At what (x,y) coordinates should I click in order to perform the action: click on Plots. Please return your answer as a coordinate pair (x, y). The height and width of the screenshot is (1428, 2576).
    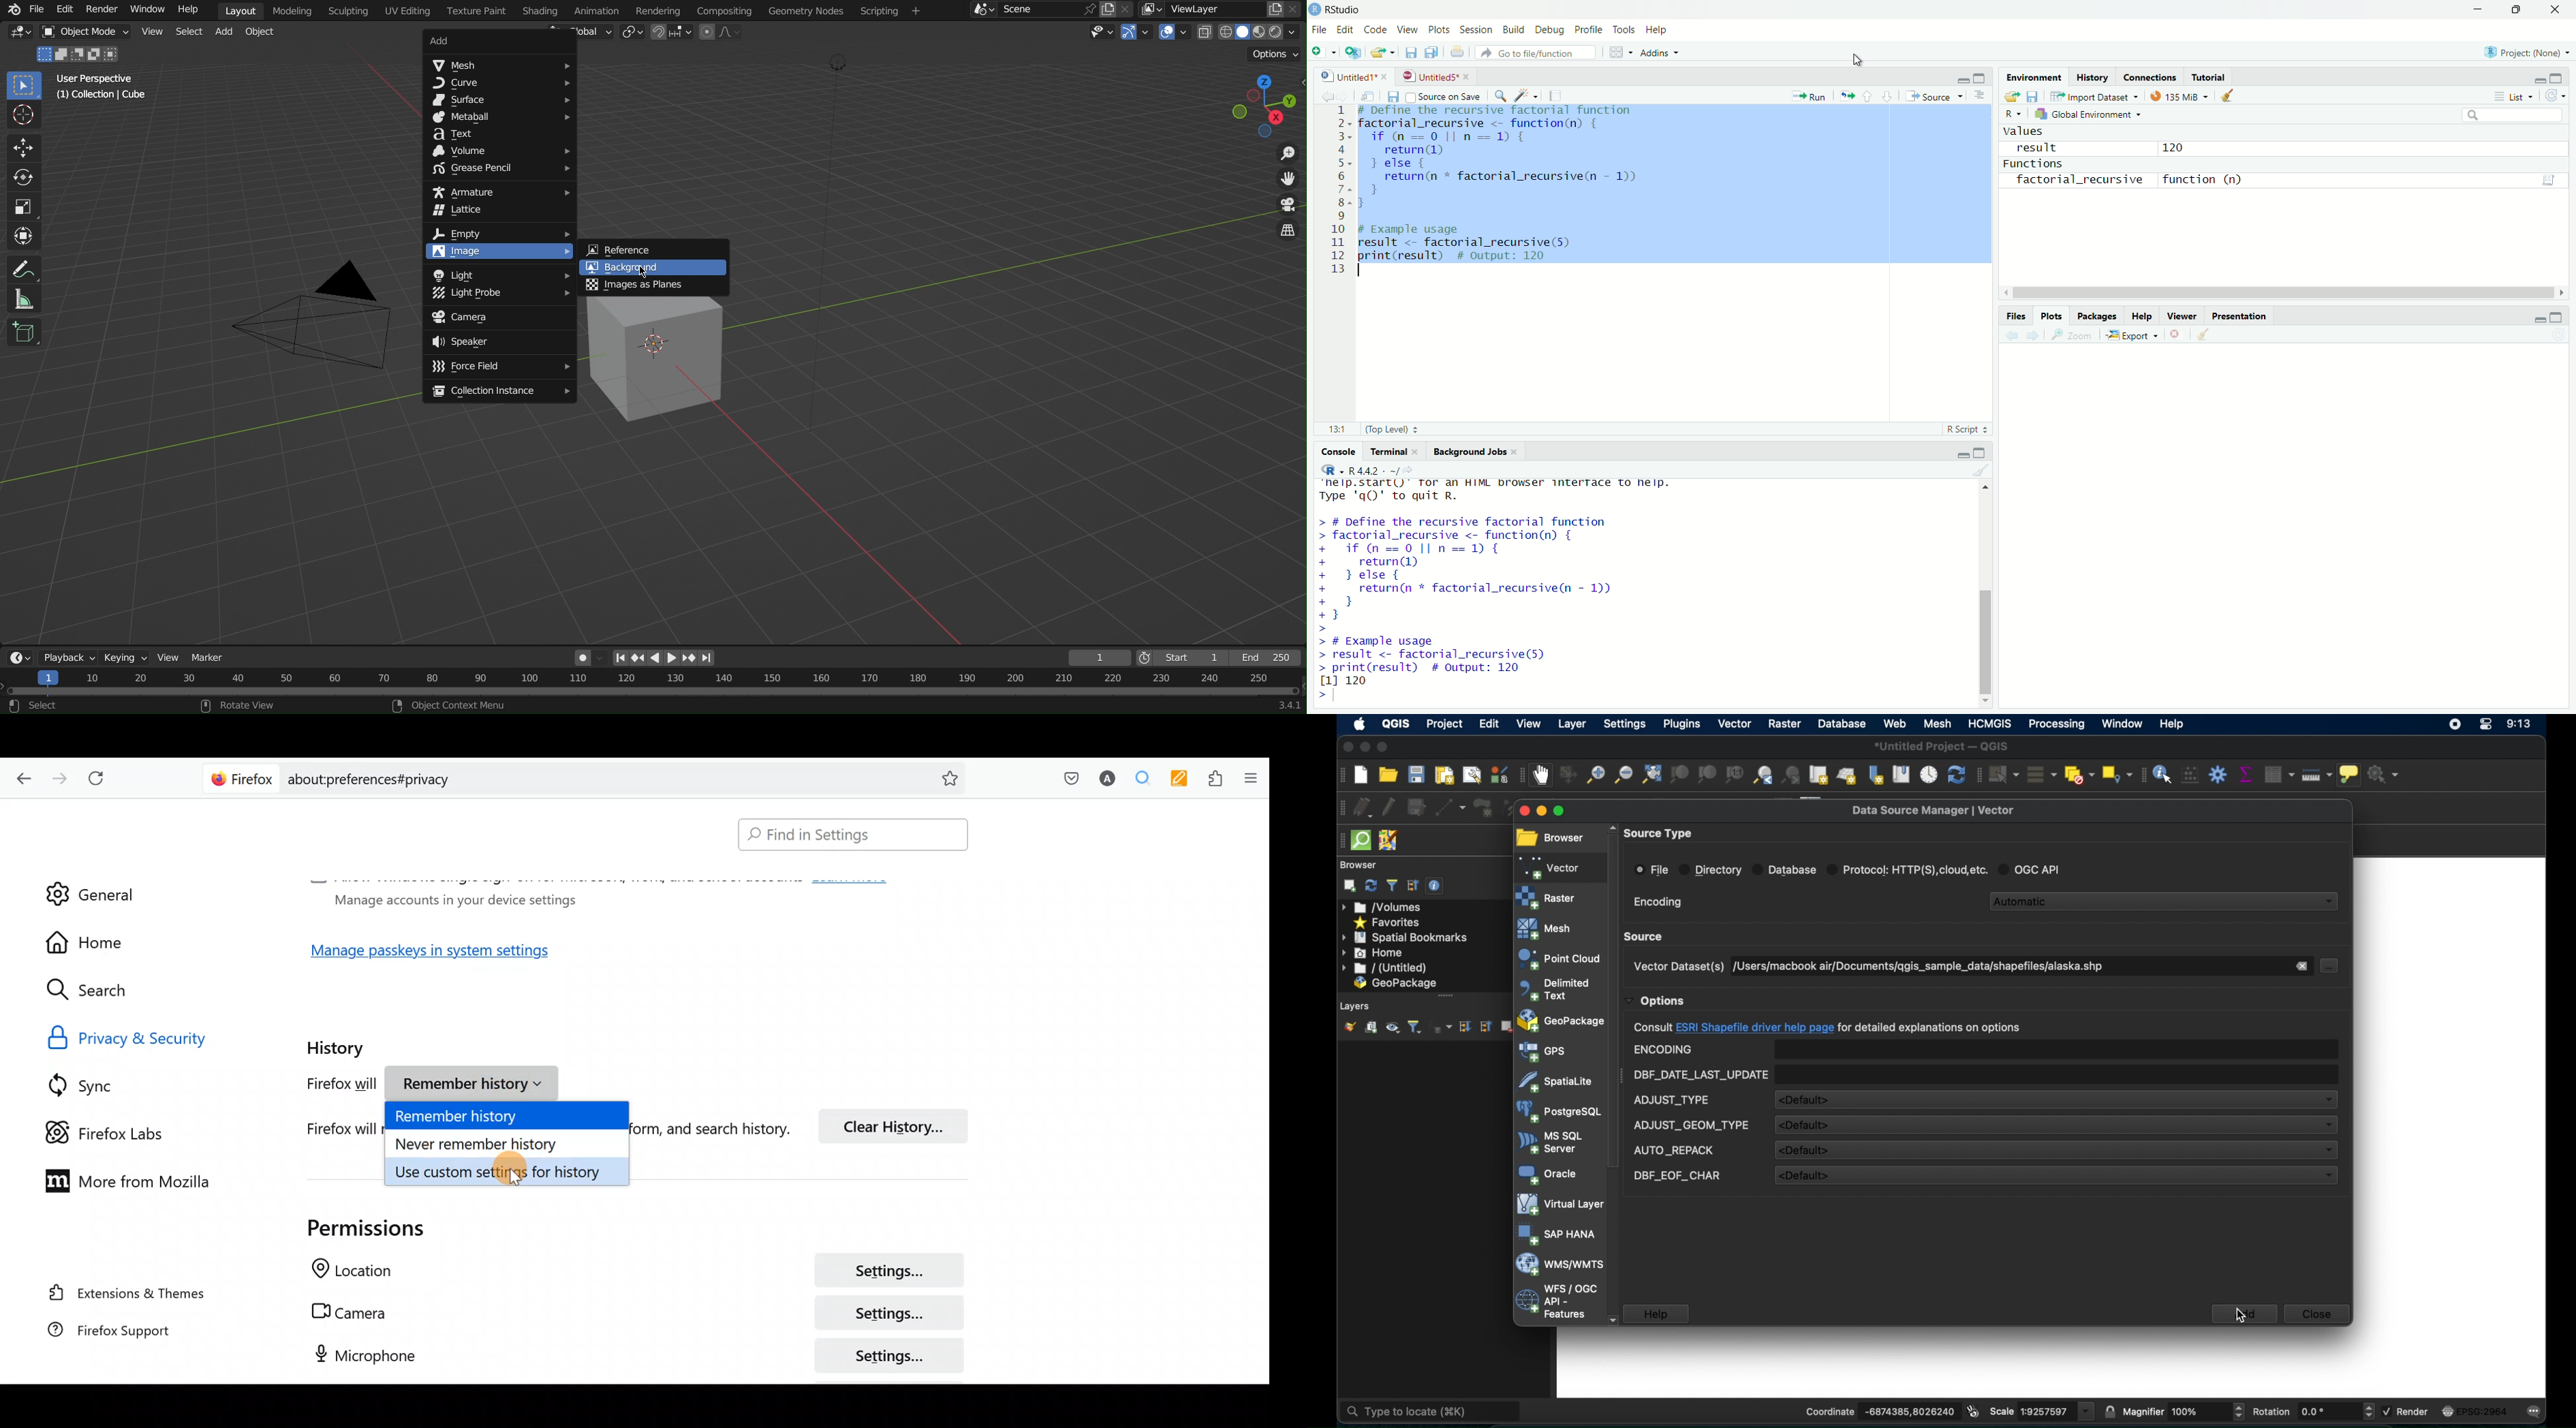
    Looking at the image, I should click on (2054, 315).